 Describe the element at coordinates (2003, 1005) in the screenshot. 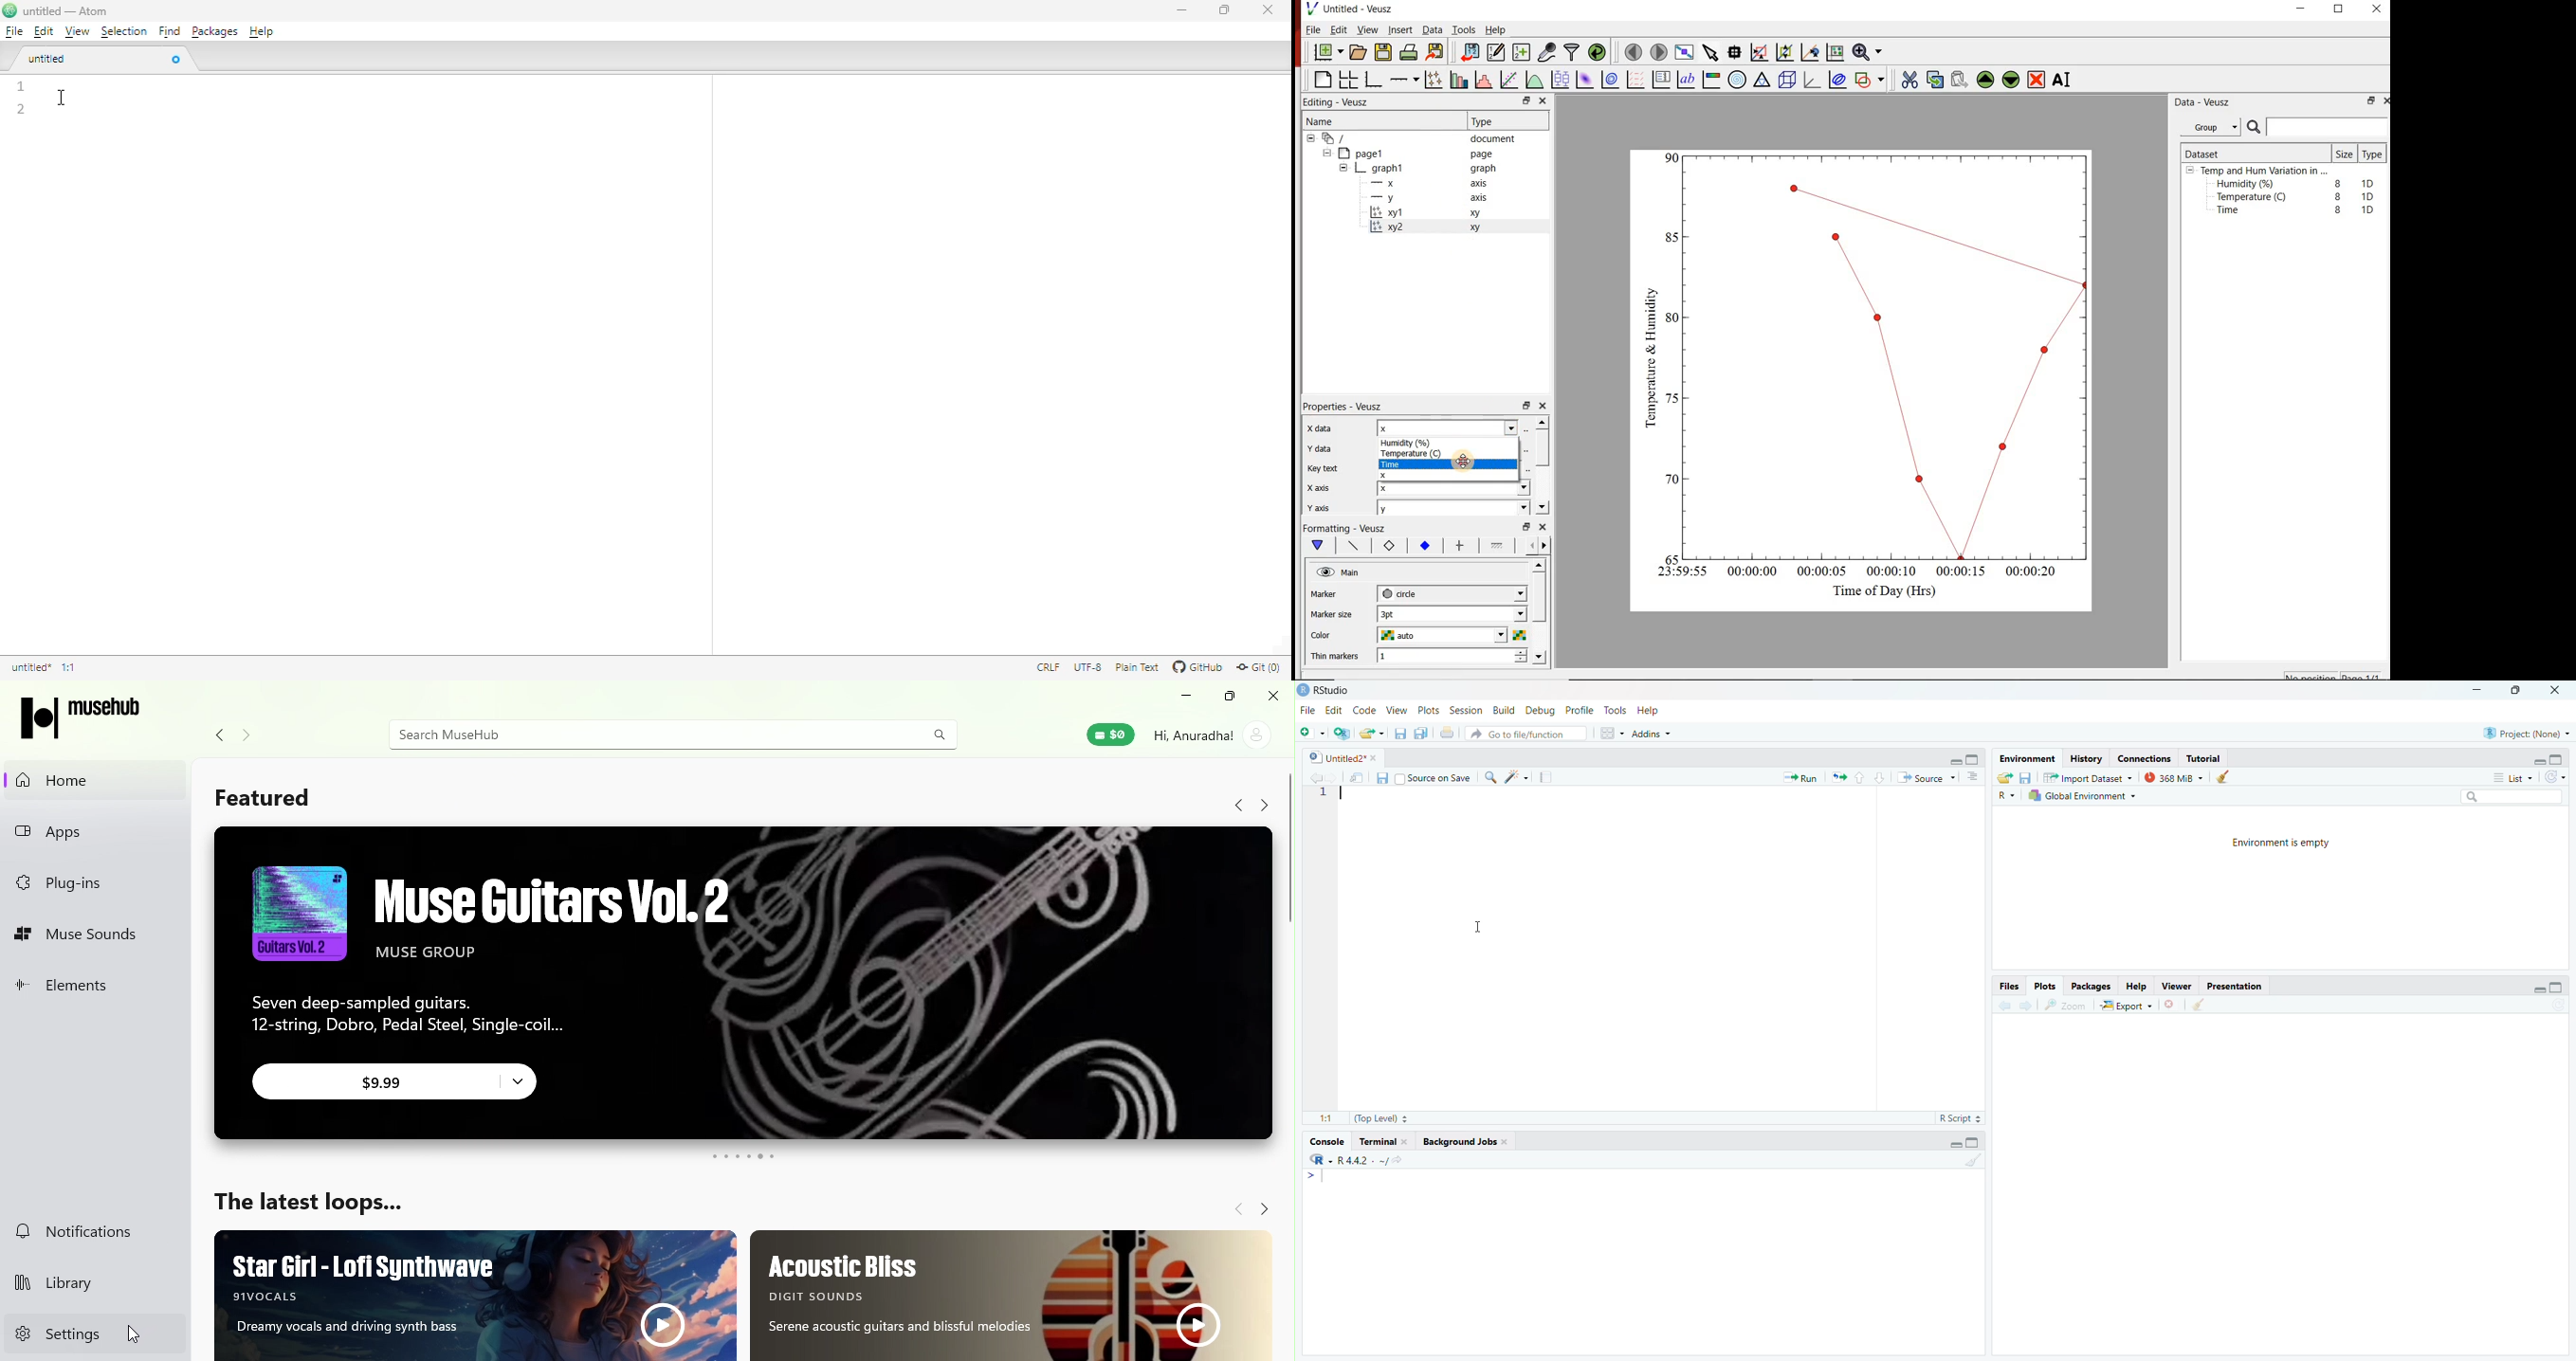

I see `back` at that location.